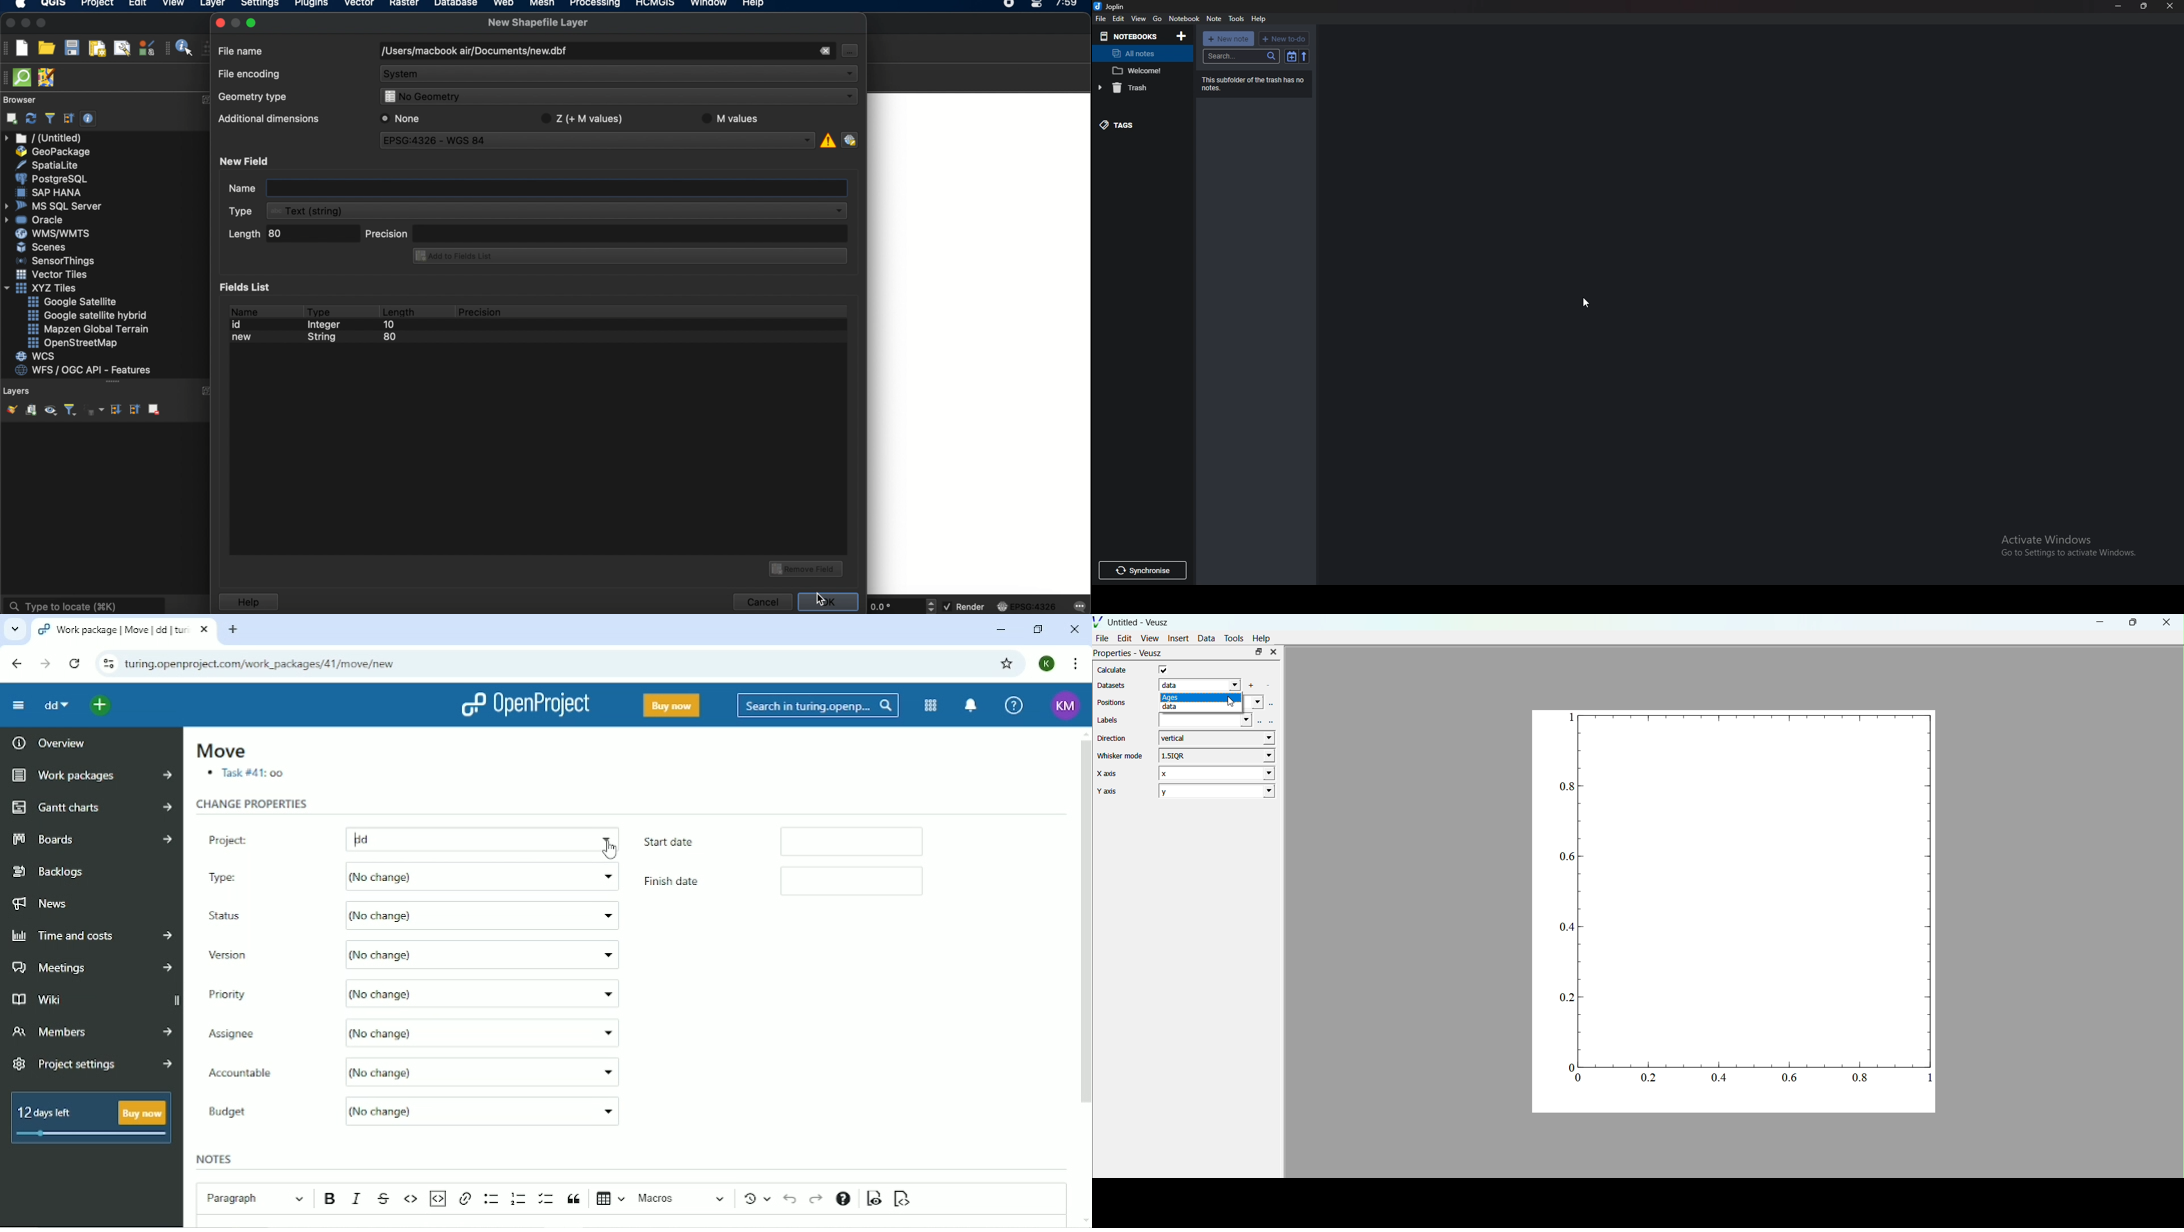  I want to click on edit, so click(138, 5).